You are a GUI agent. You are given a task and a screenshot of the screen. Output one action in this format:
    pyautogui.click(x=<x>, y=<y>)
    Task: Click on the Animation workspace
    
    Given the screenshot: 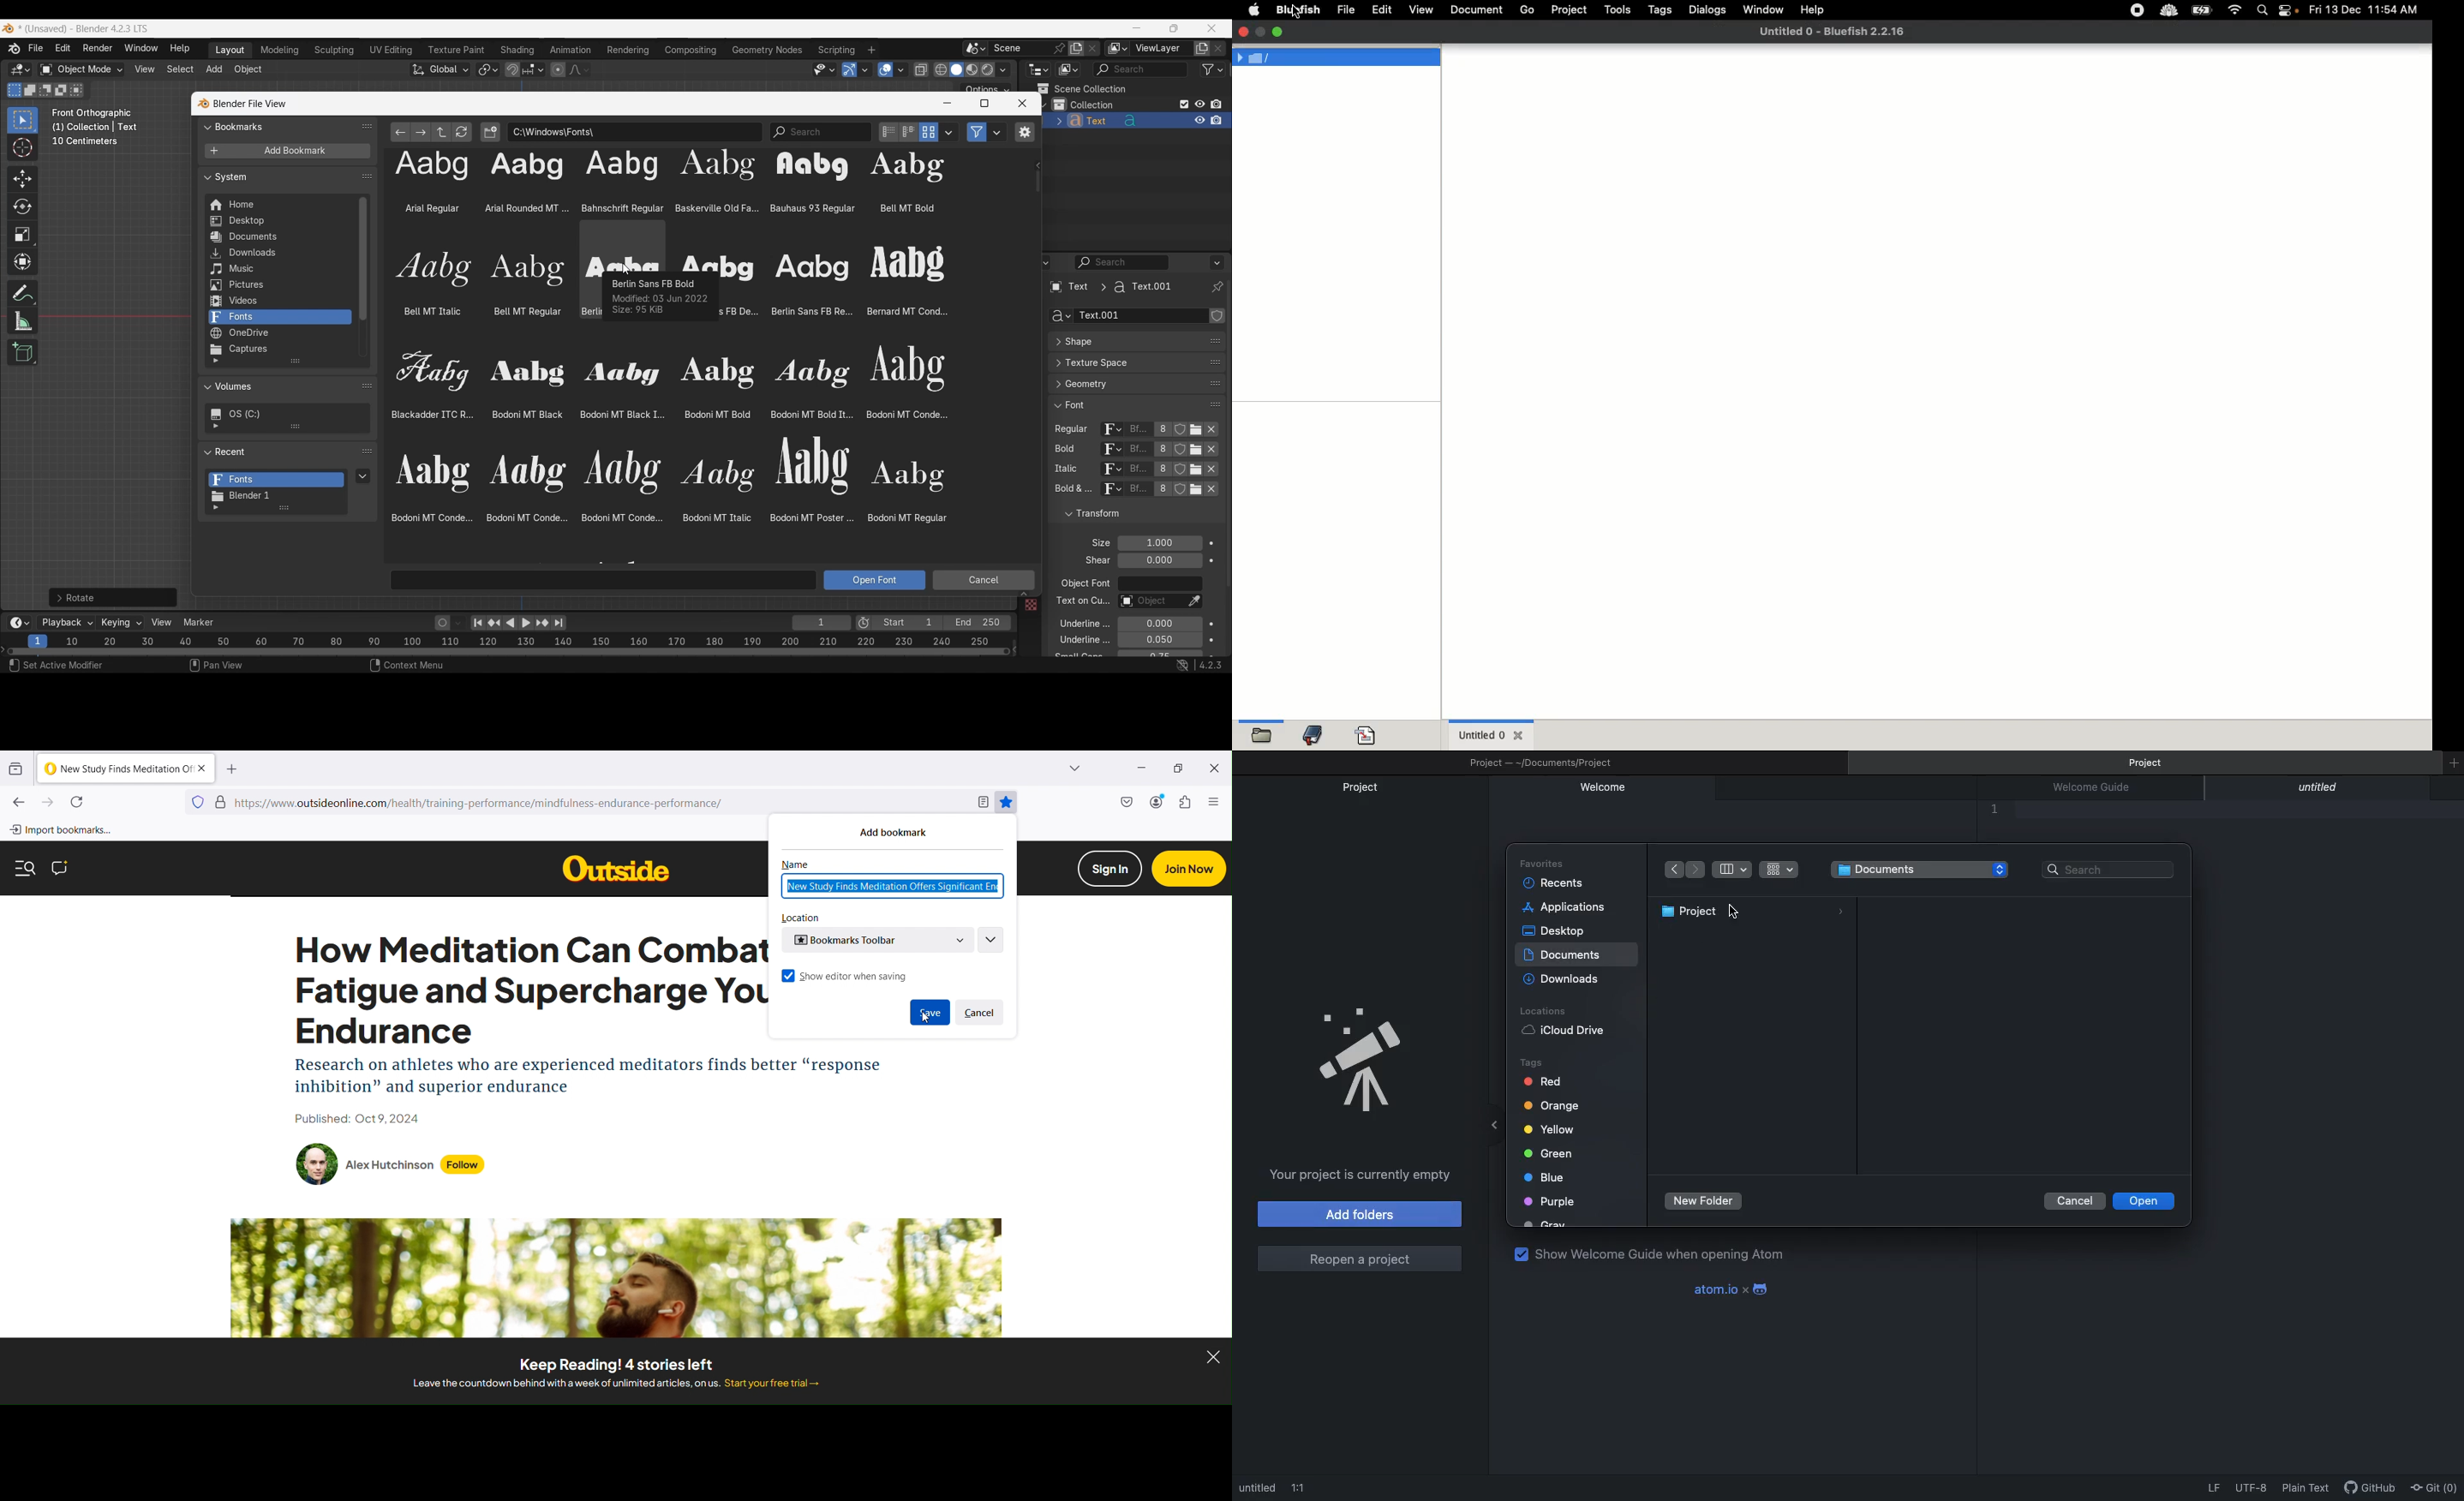 What is the action you would take?
    pyautogui.click(x=570, y=51)
    